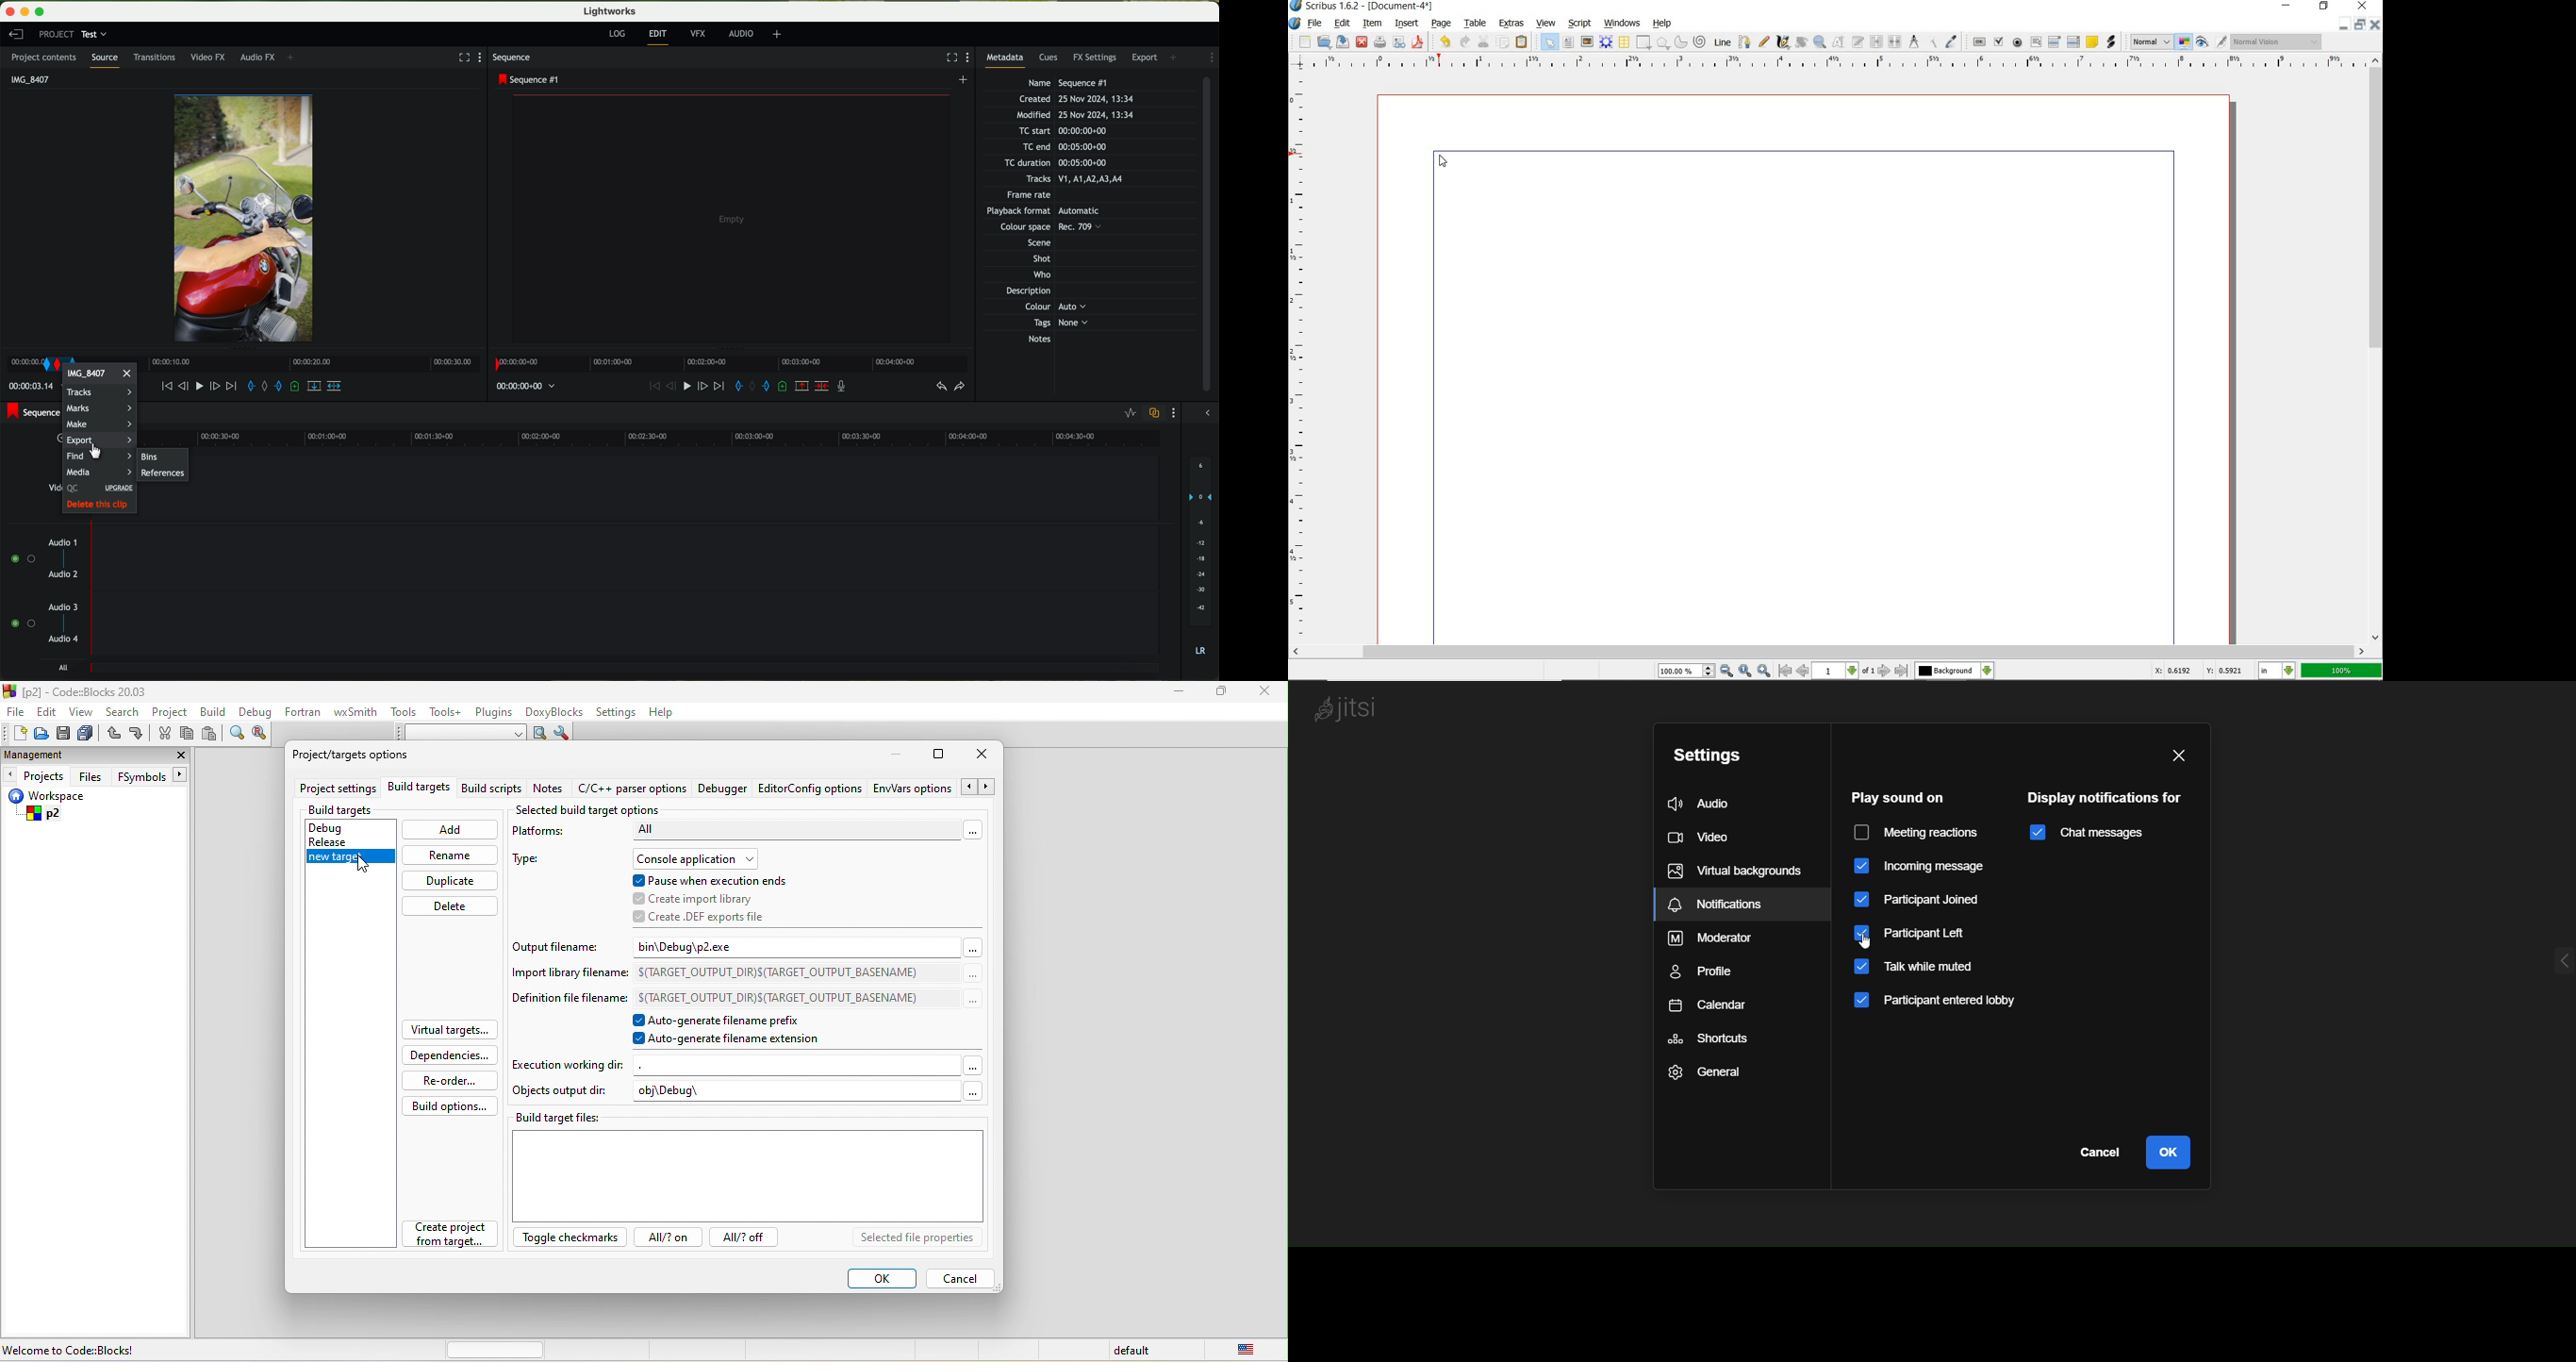 The width and height of the screenshot is (2576, 1372). What do you see at coordinates (762, 387) in the screenshot?
I see `add an out mark` at bounding box center [762, 387].